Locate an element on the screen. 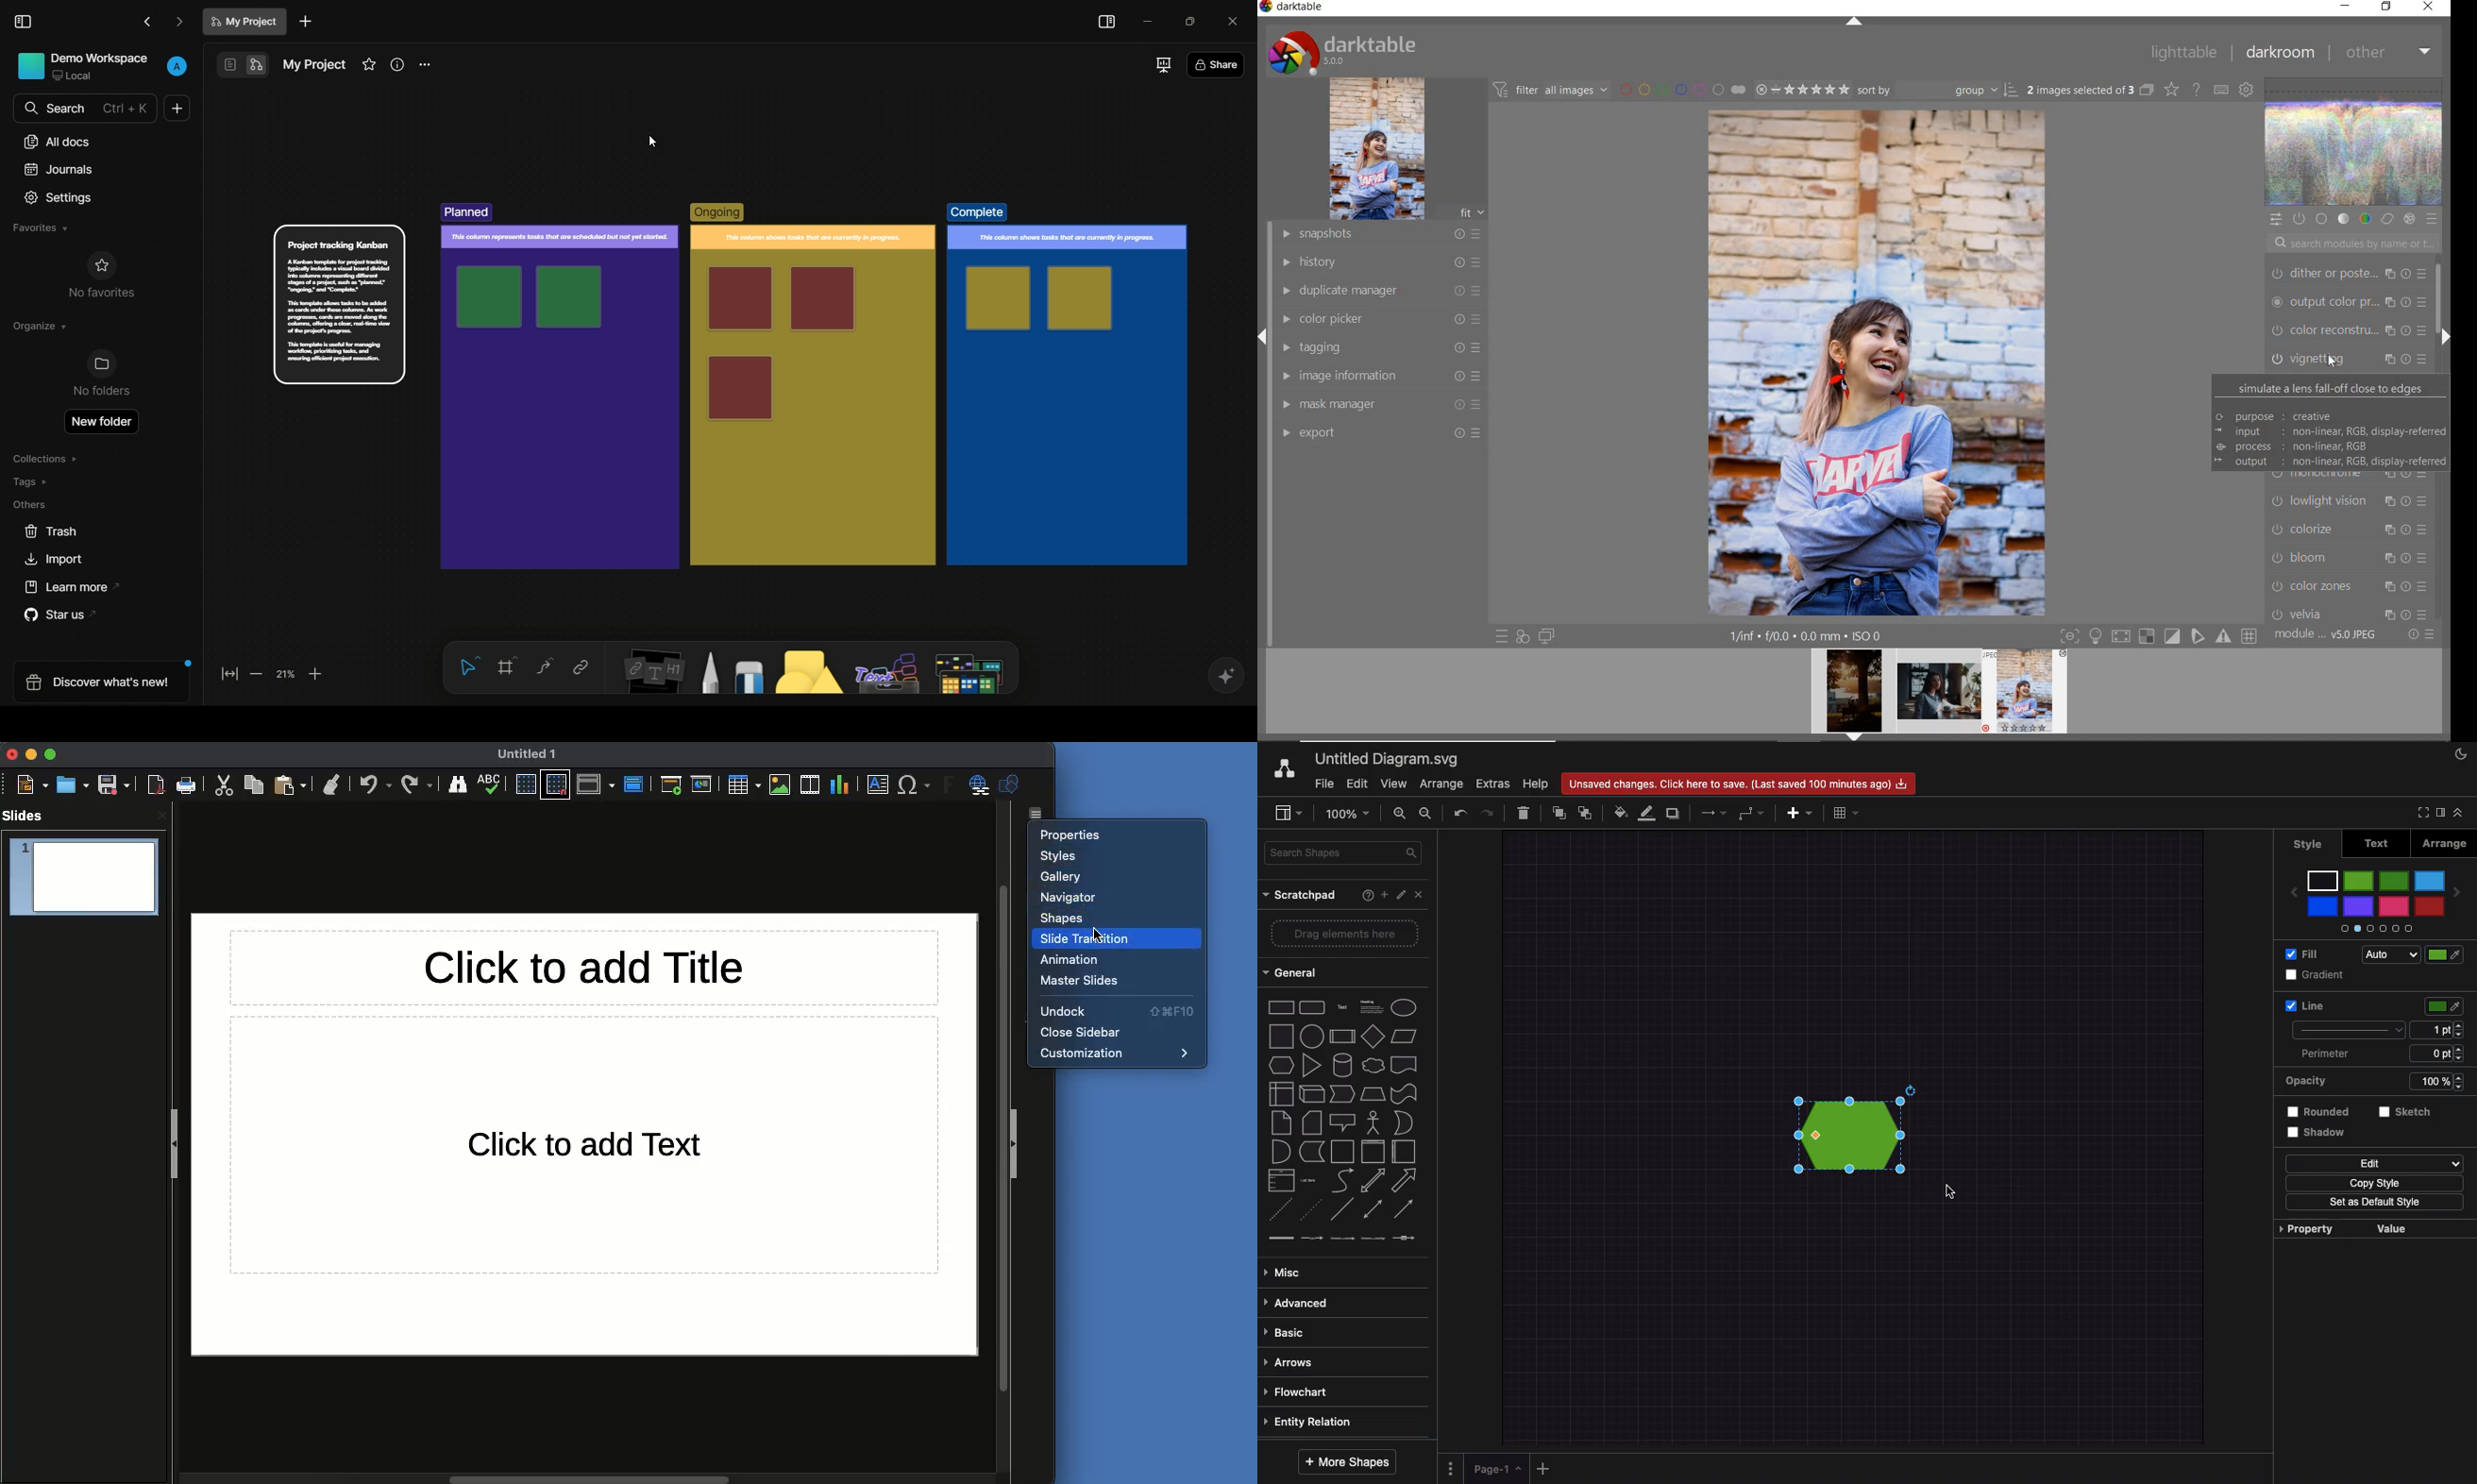 The height and width of the screenshot is (1484, 2492). Cursor is located at coordinates (1947, 1194).